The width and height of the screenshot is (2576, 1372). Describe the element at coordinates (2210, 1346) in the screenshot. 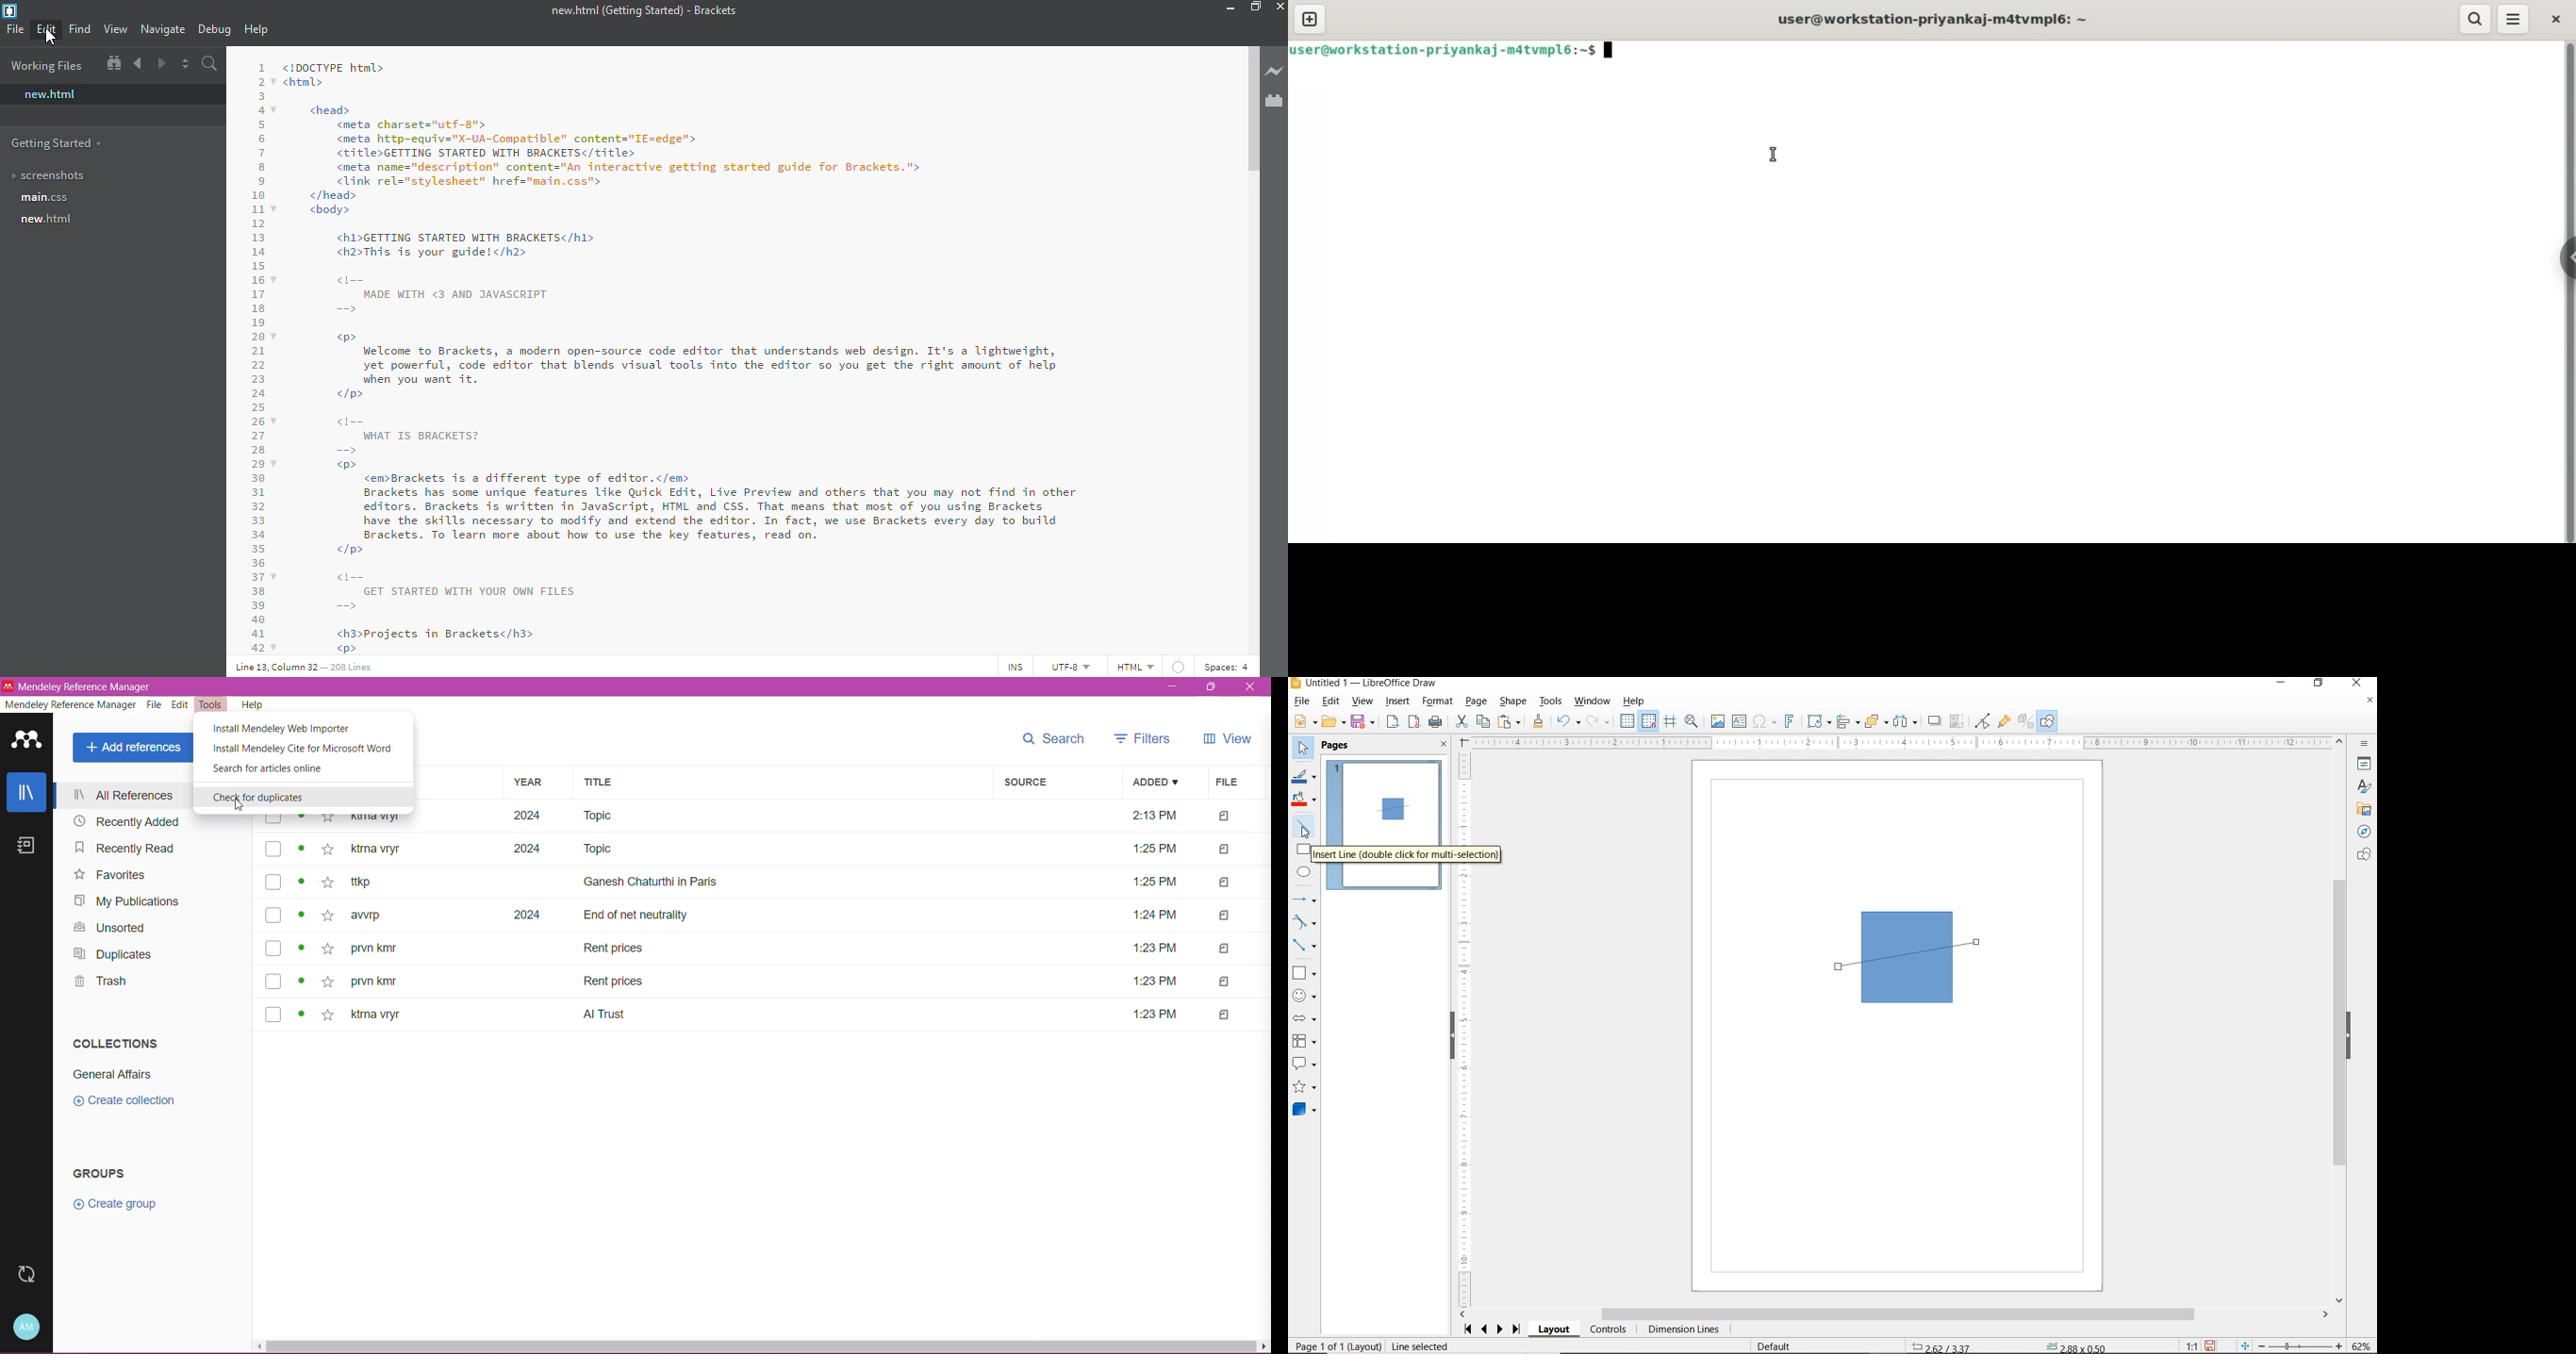

I see `SAVE` at that location.